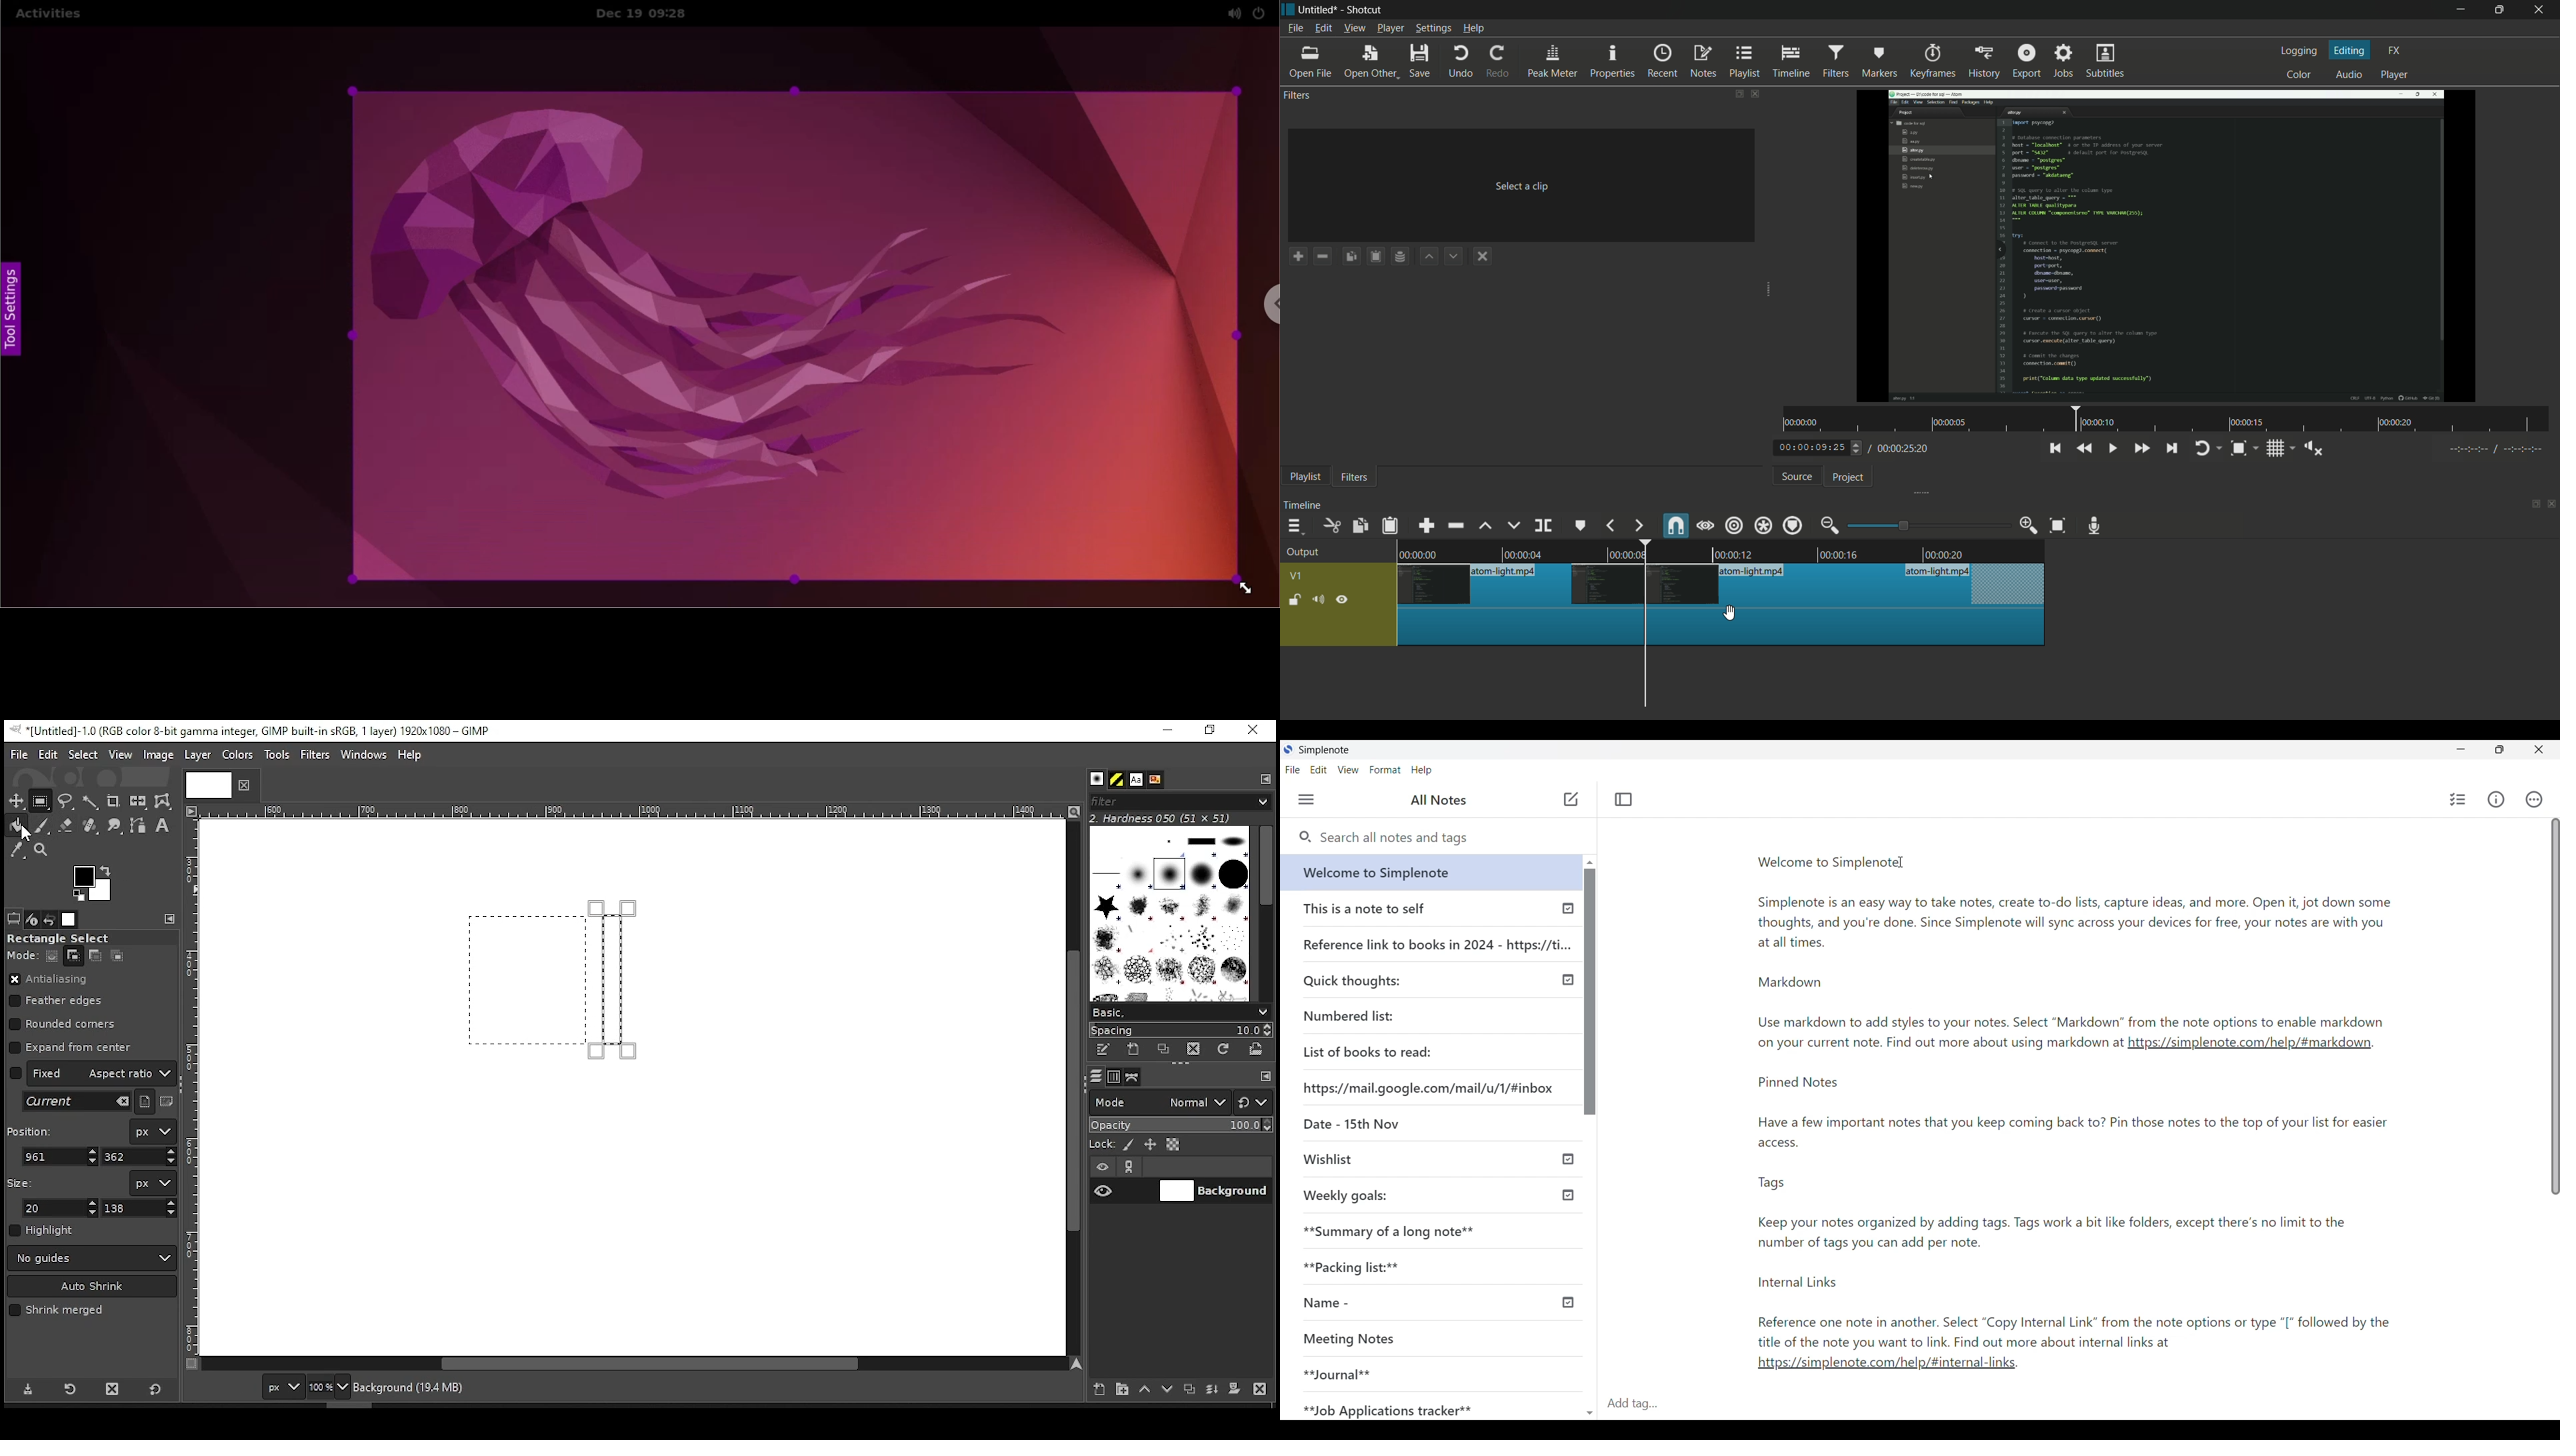 The width and height of the screenshot is (2576, 1456). Describe the element at coordinates (1455, 525) in the screenshot. I see `ripple delete` at that location.